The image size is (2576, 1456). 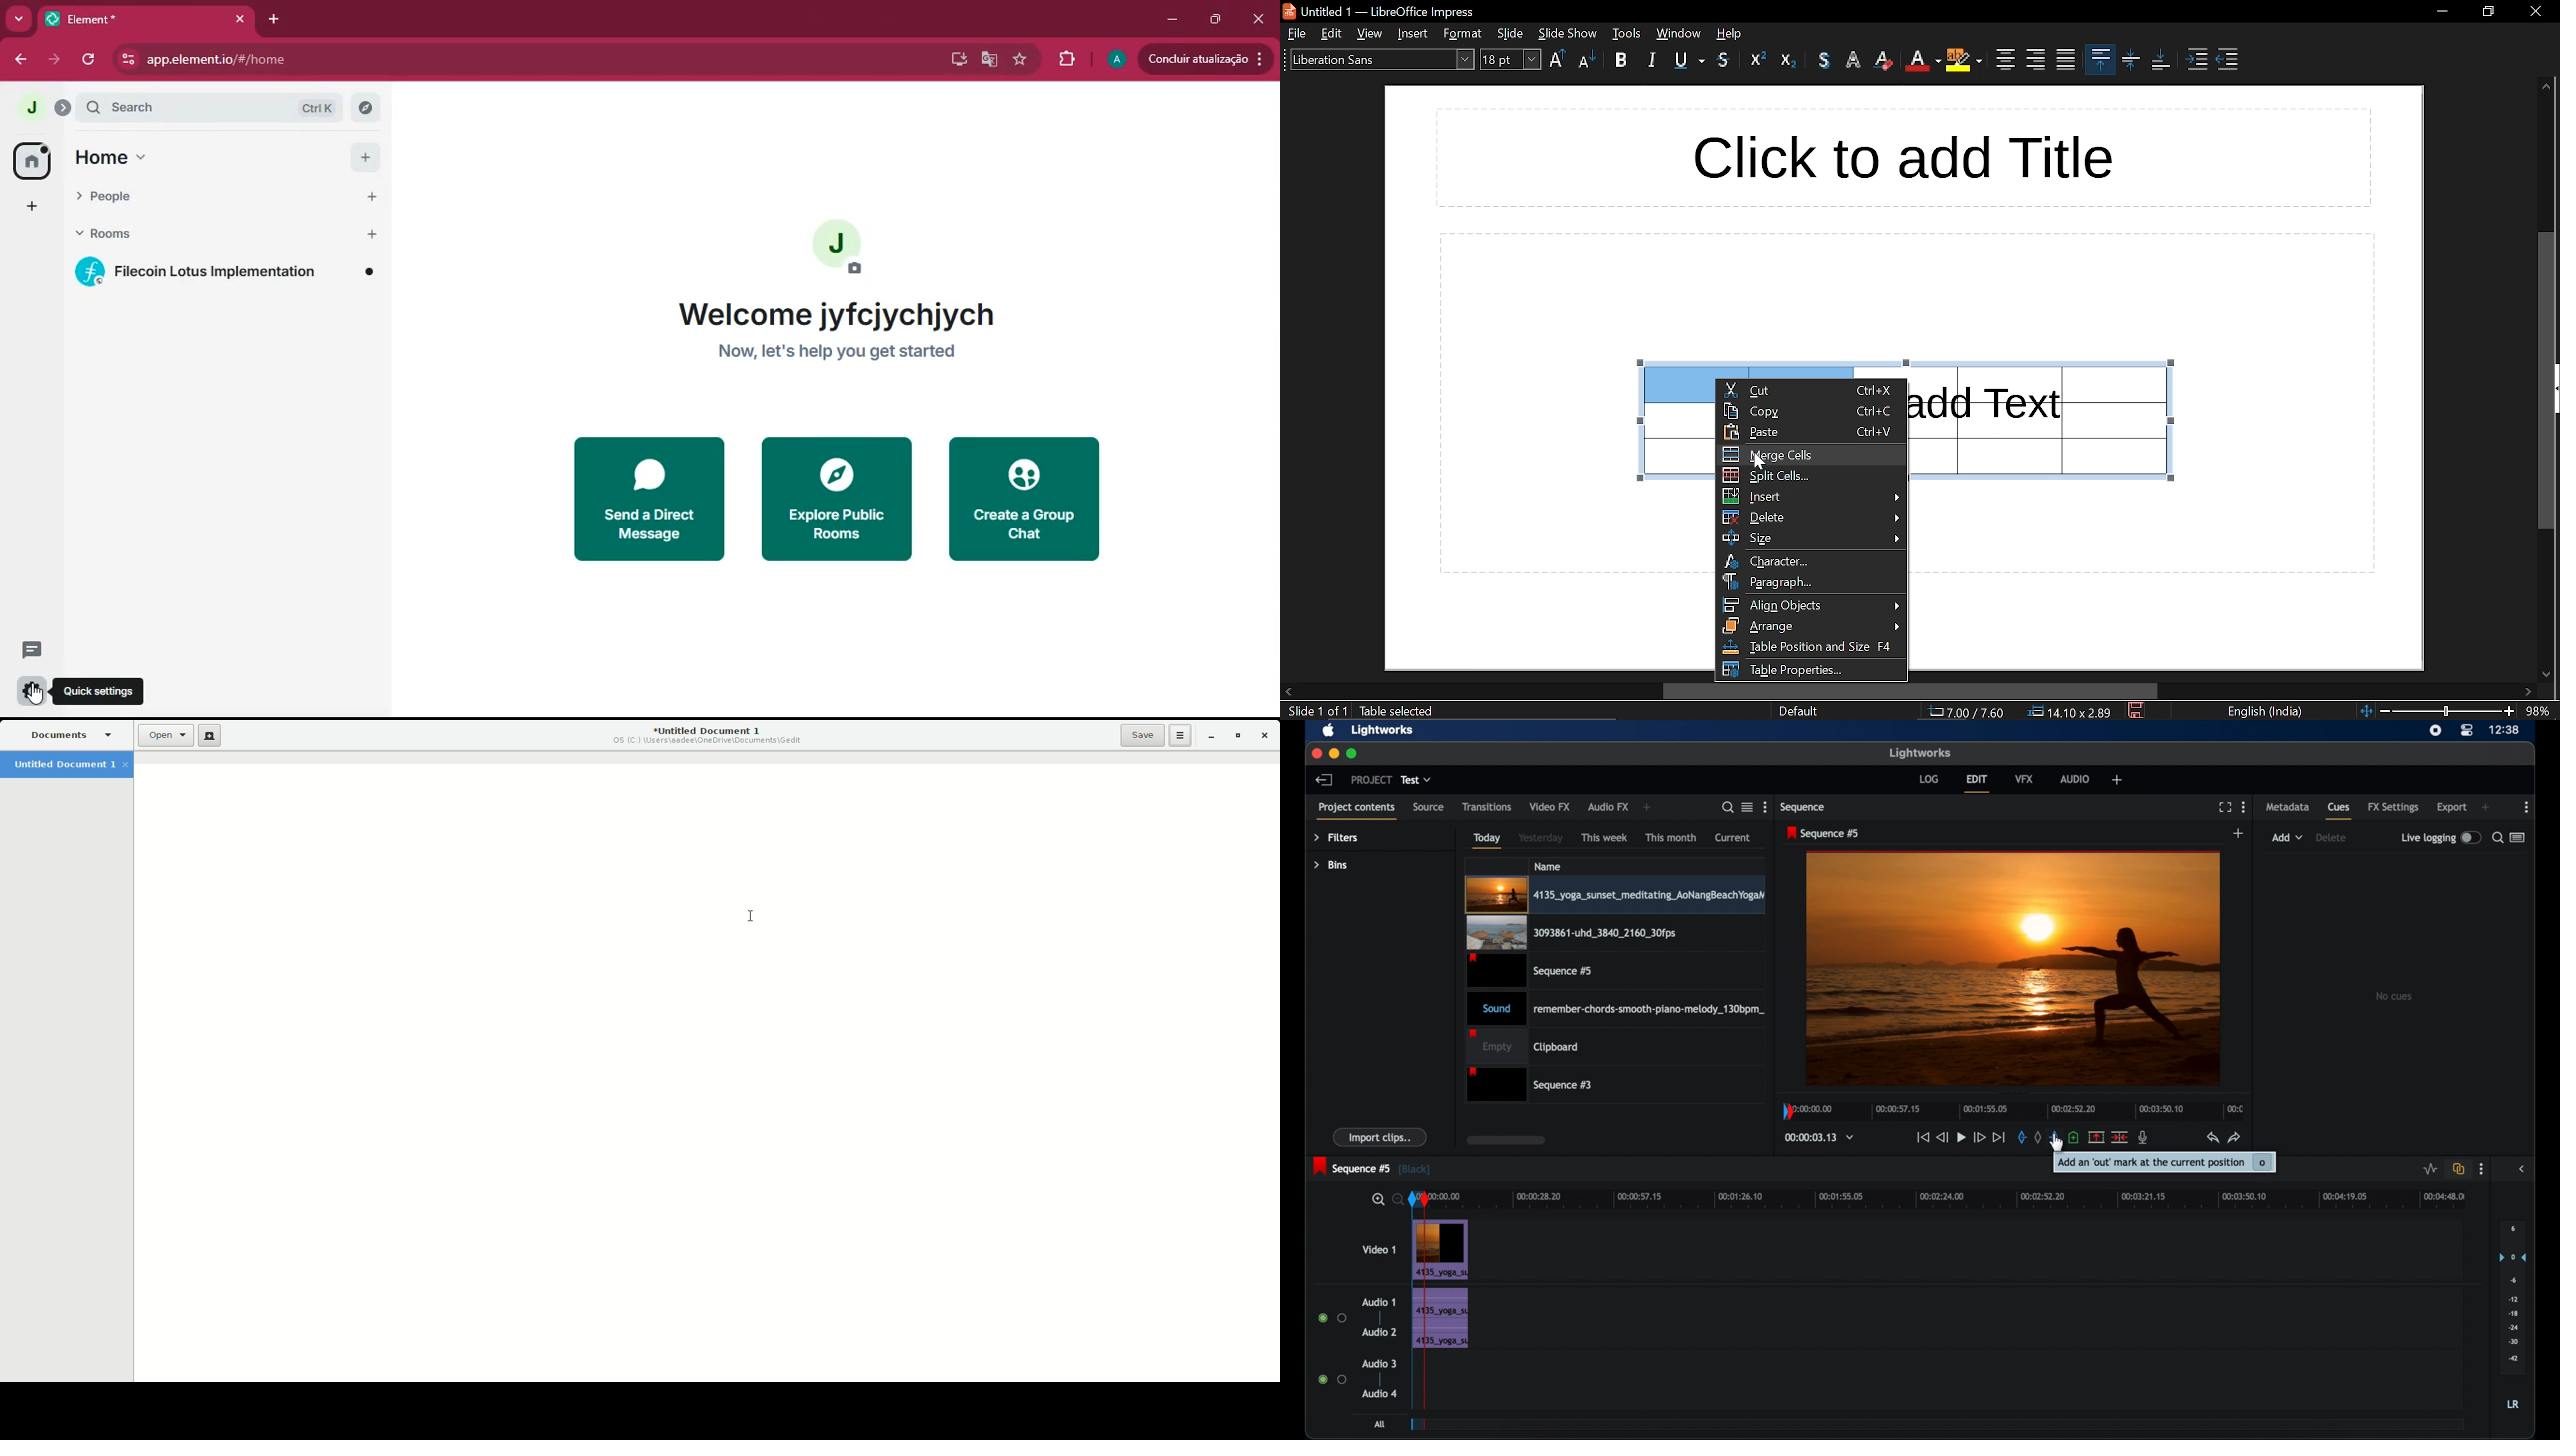 I want to click on paste, so click(x=1814, y=433).